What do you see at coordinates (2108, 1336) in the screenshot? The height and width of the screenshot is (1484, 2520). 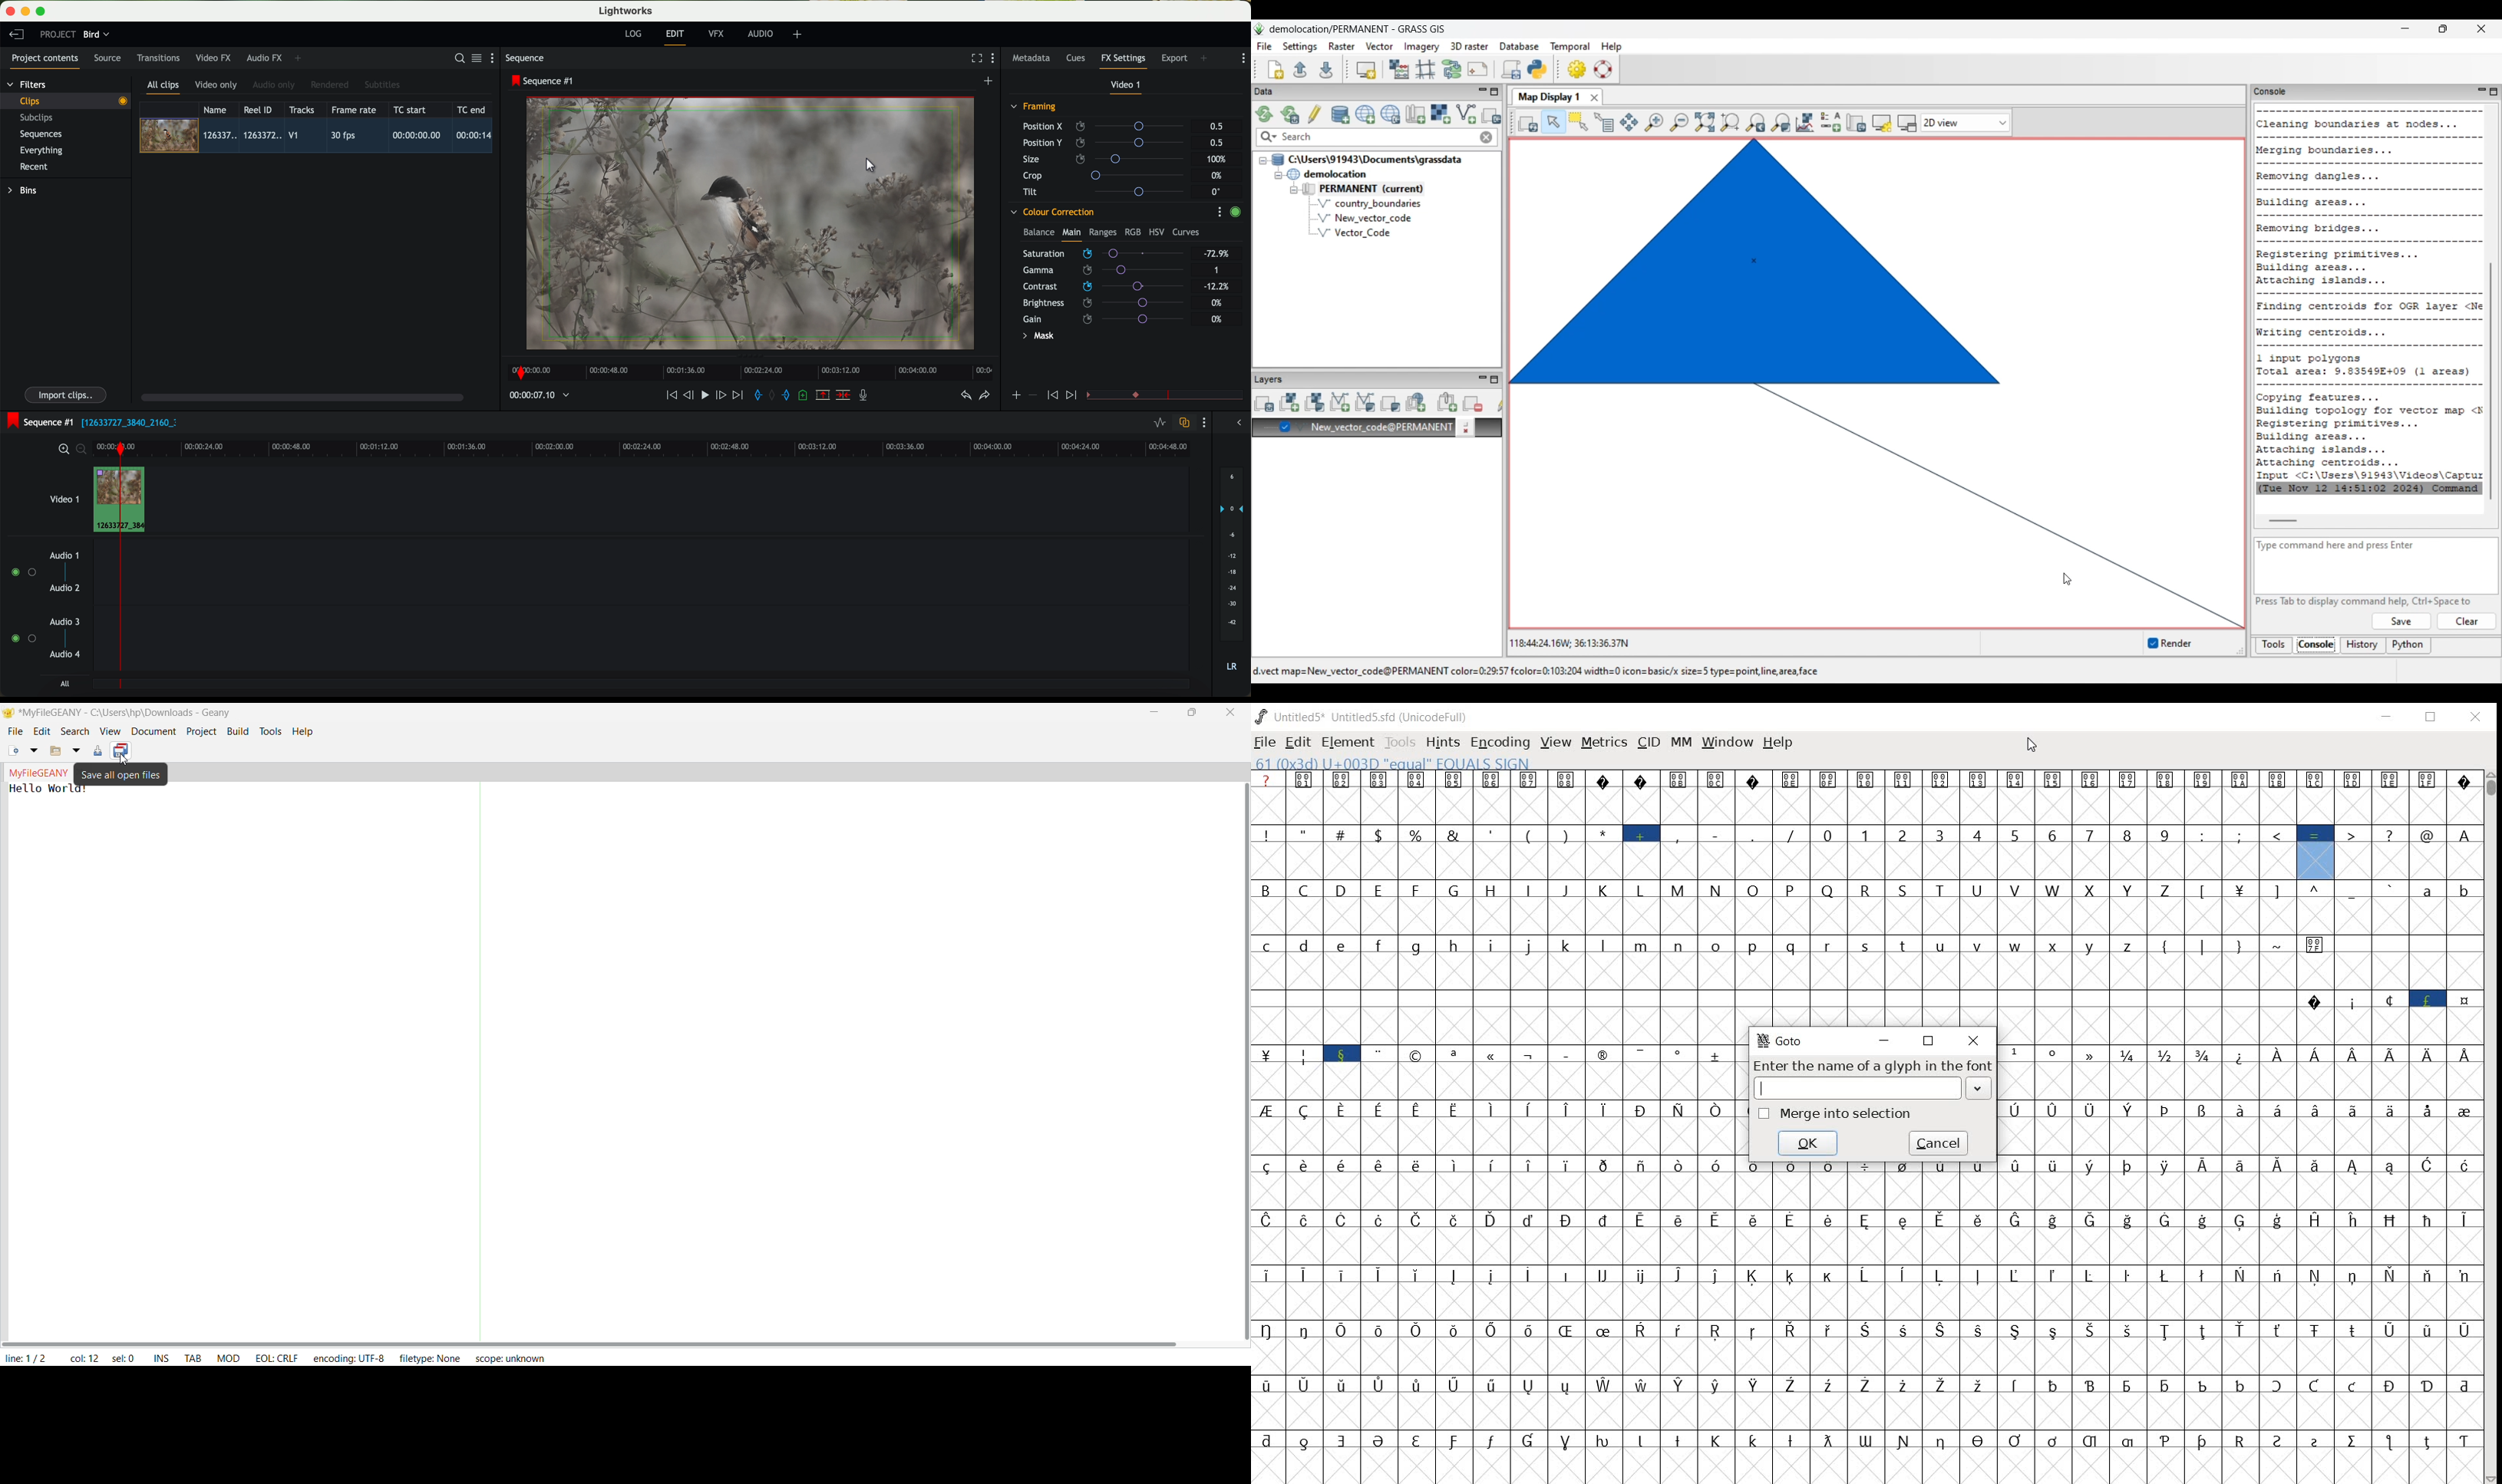 I see `glyph characters` at bounding box center [2108, 1336].